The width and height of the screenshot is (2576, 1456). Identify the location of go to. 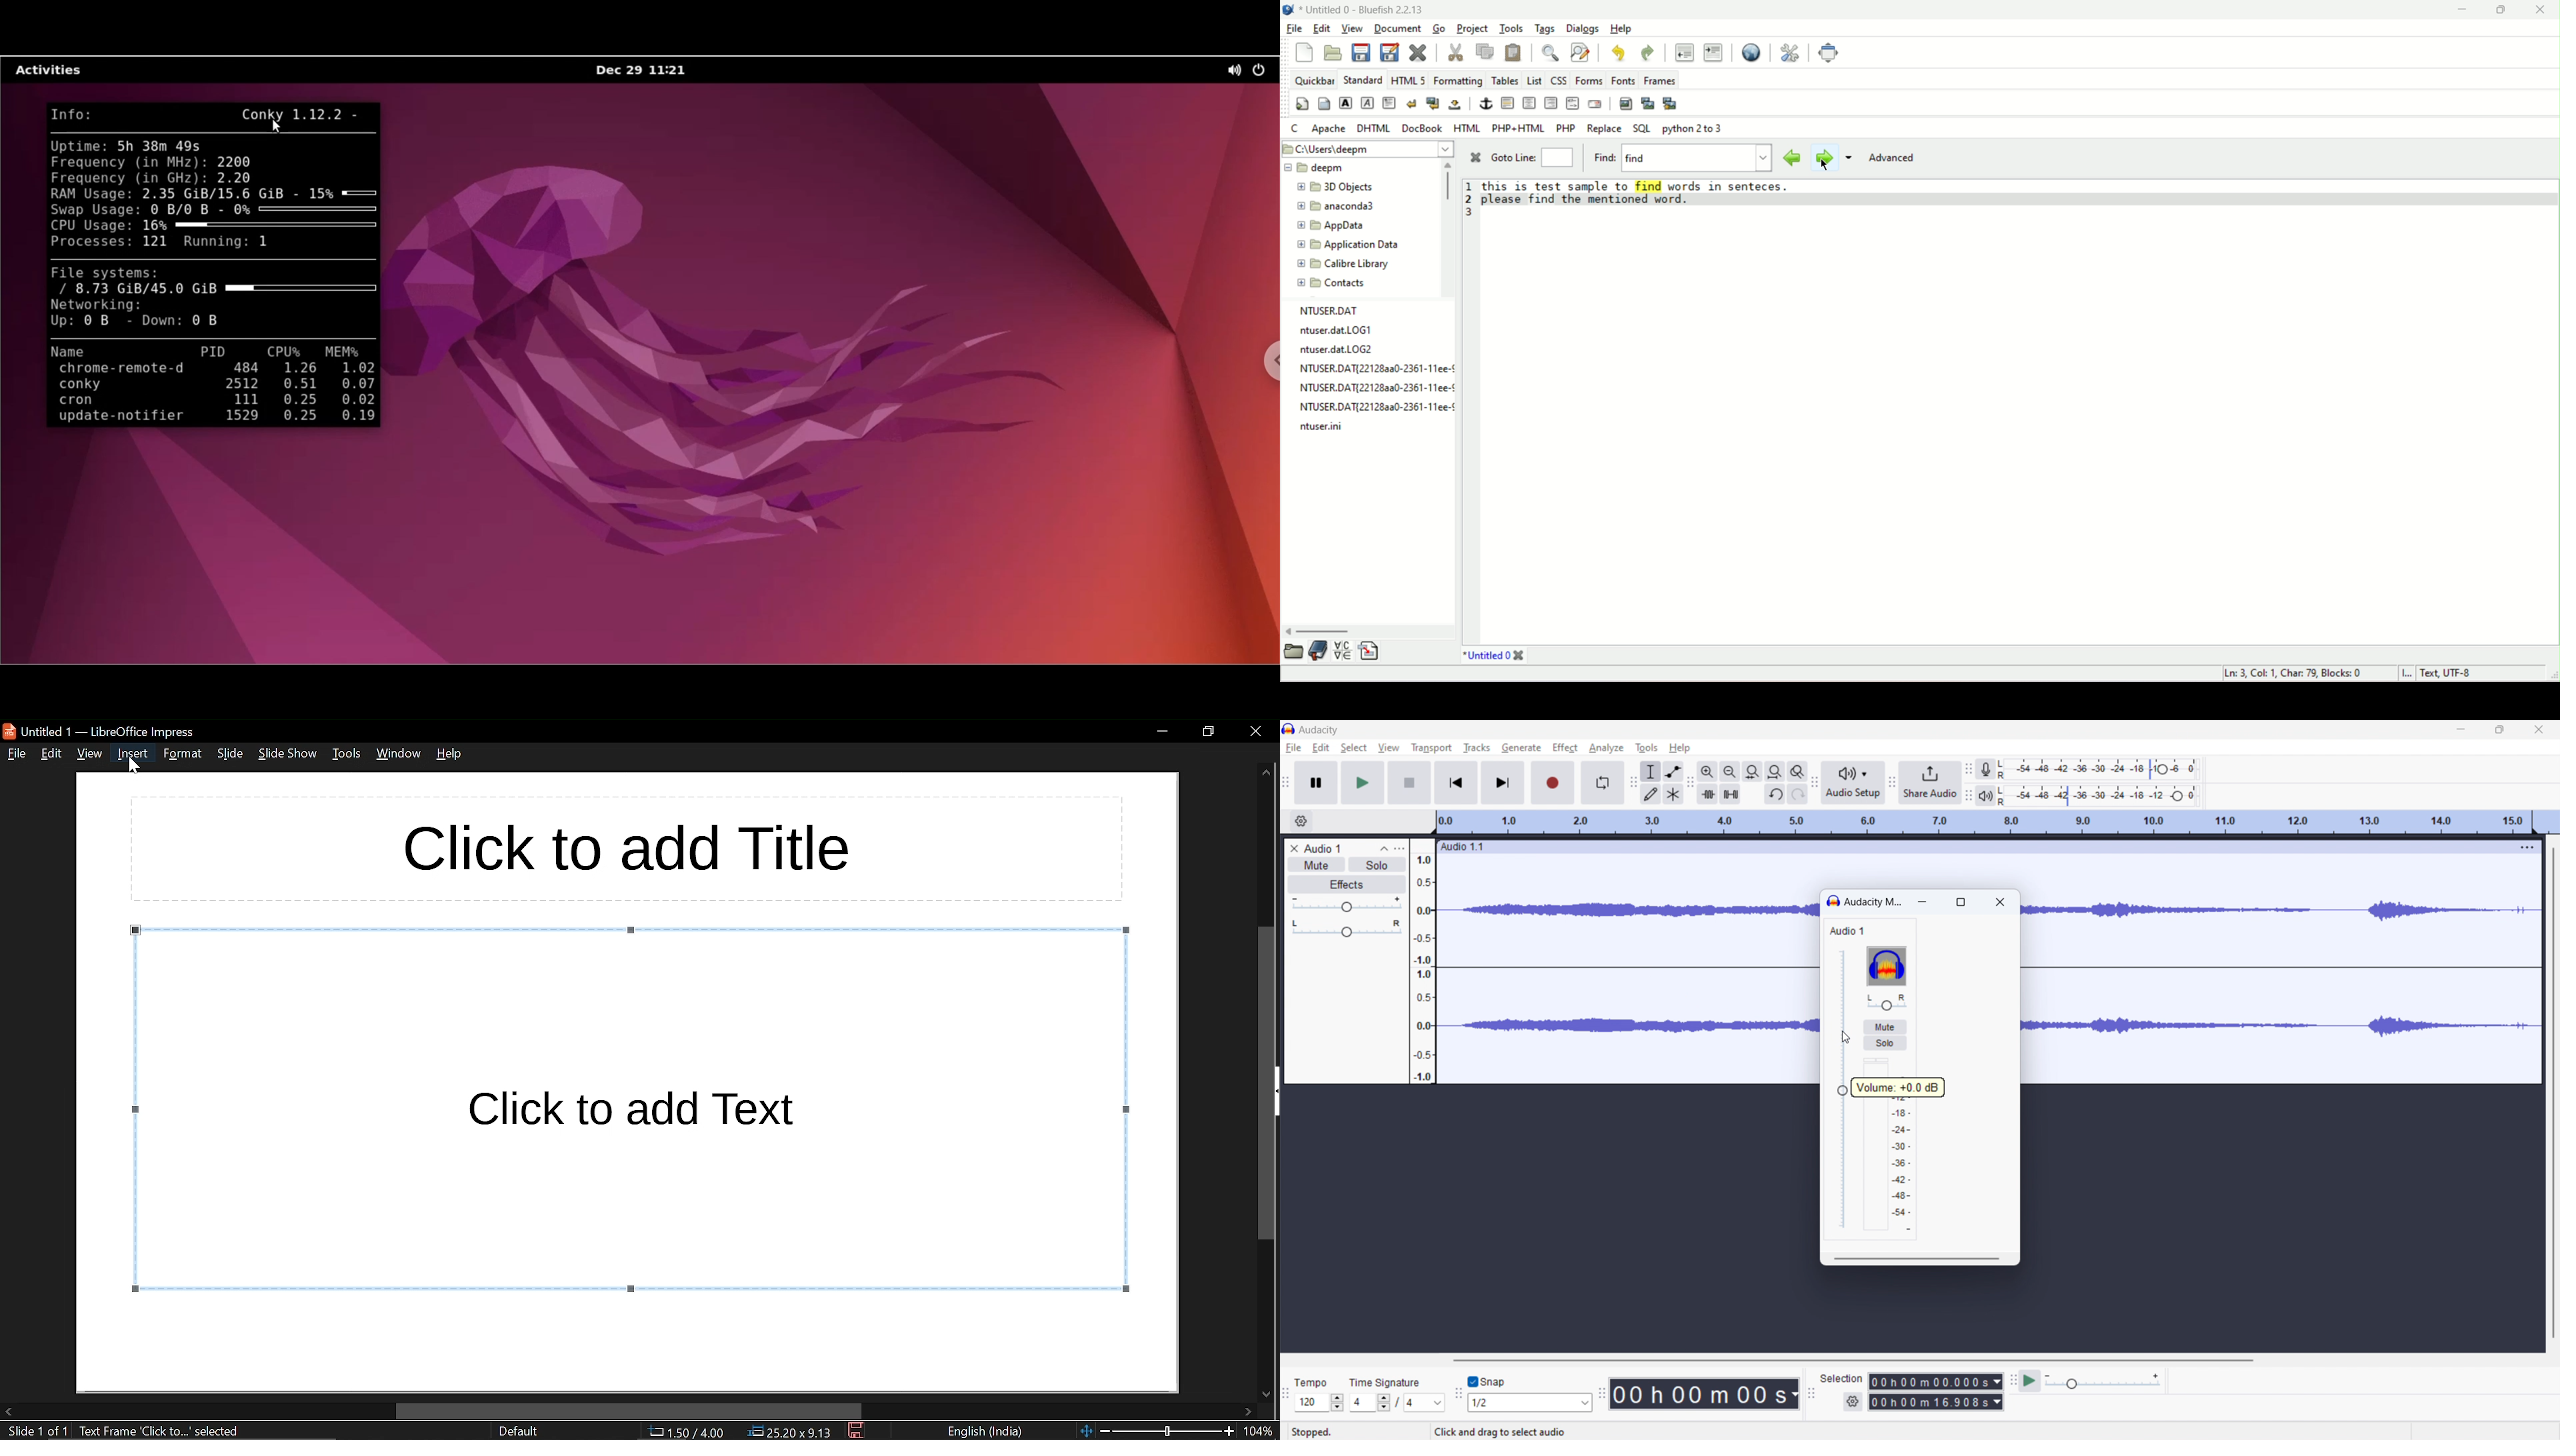
(1513, 157).